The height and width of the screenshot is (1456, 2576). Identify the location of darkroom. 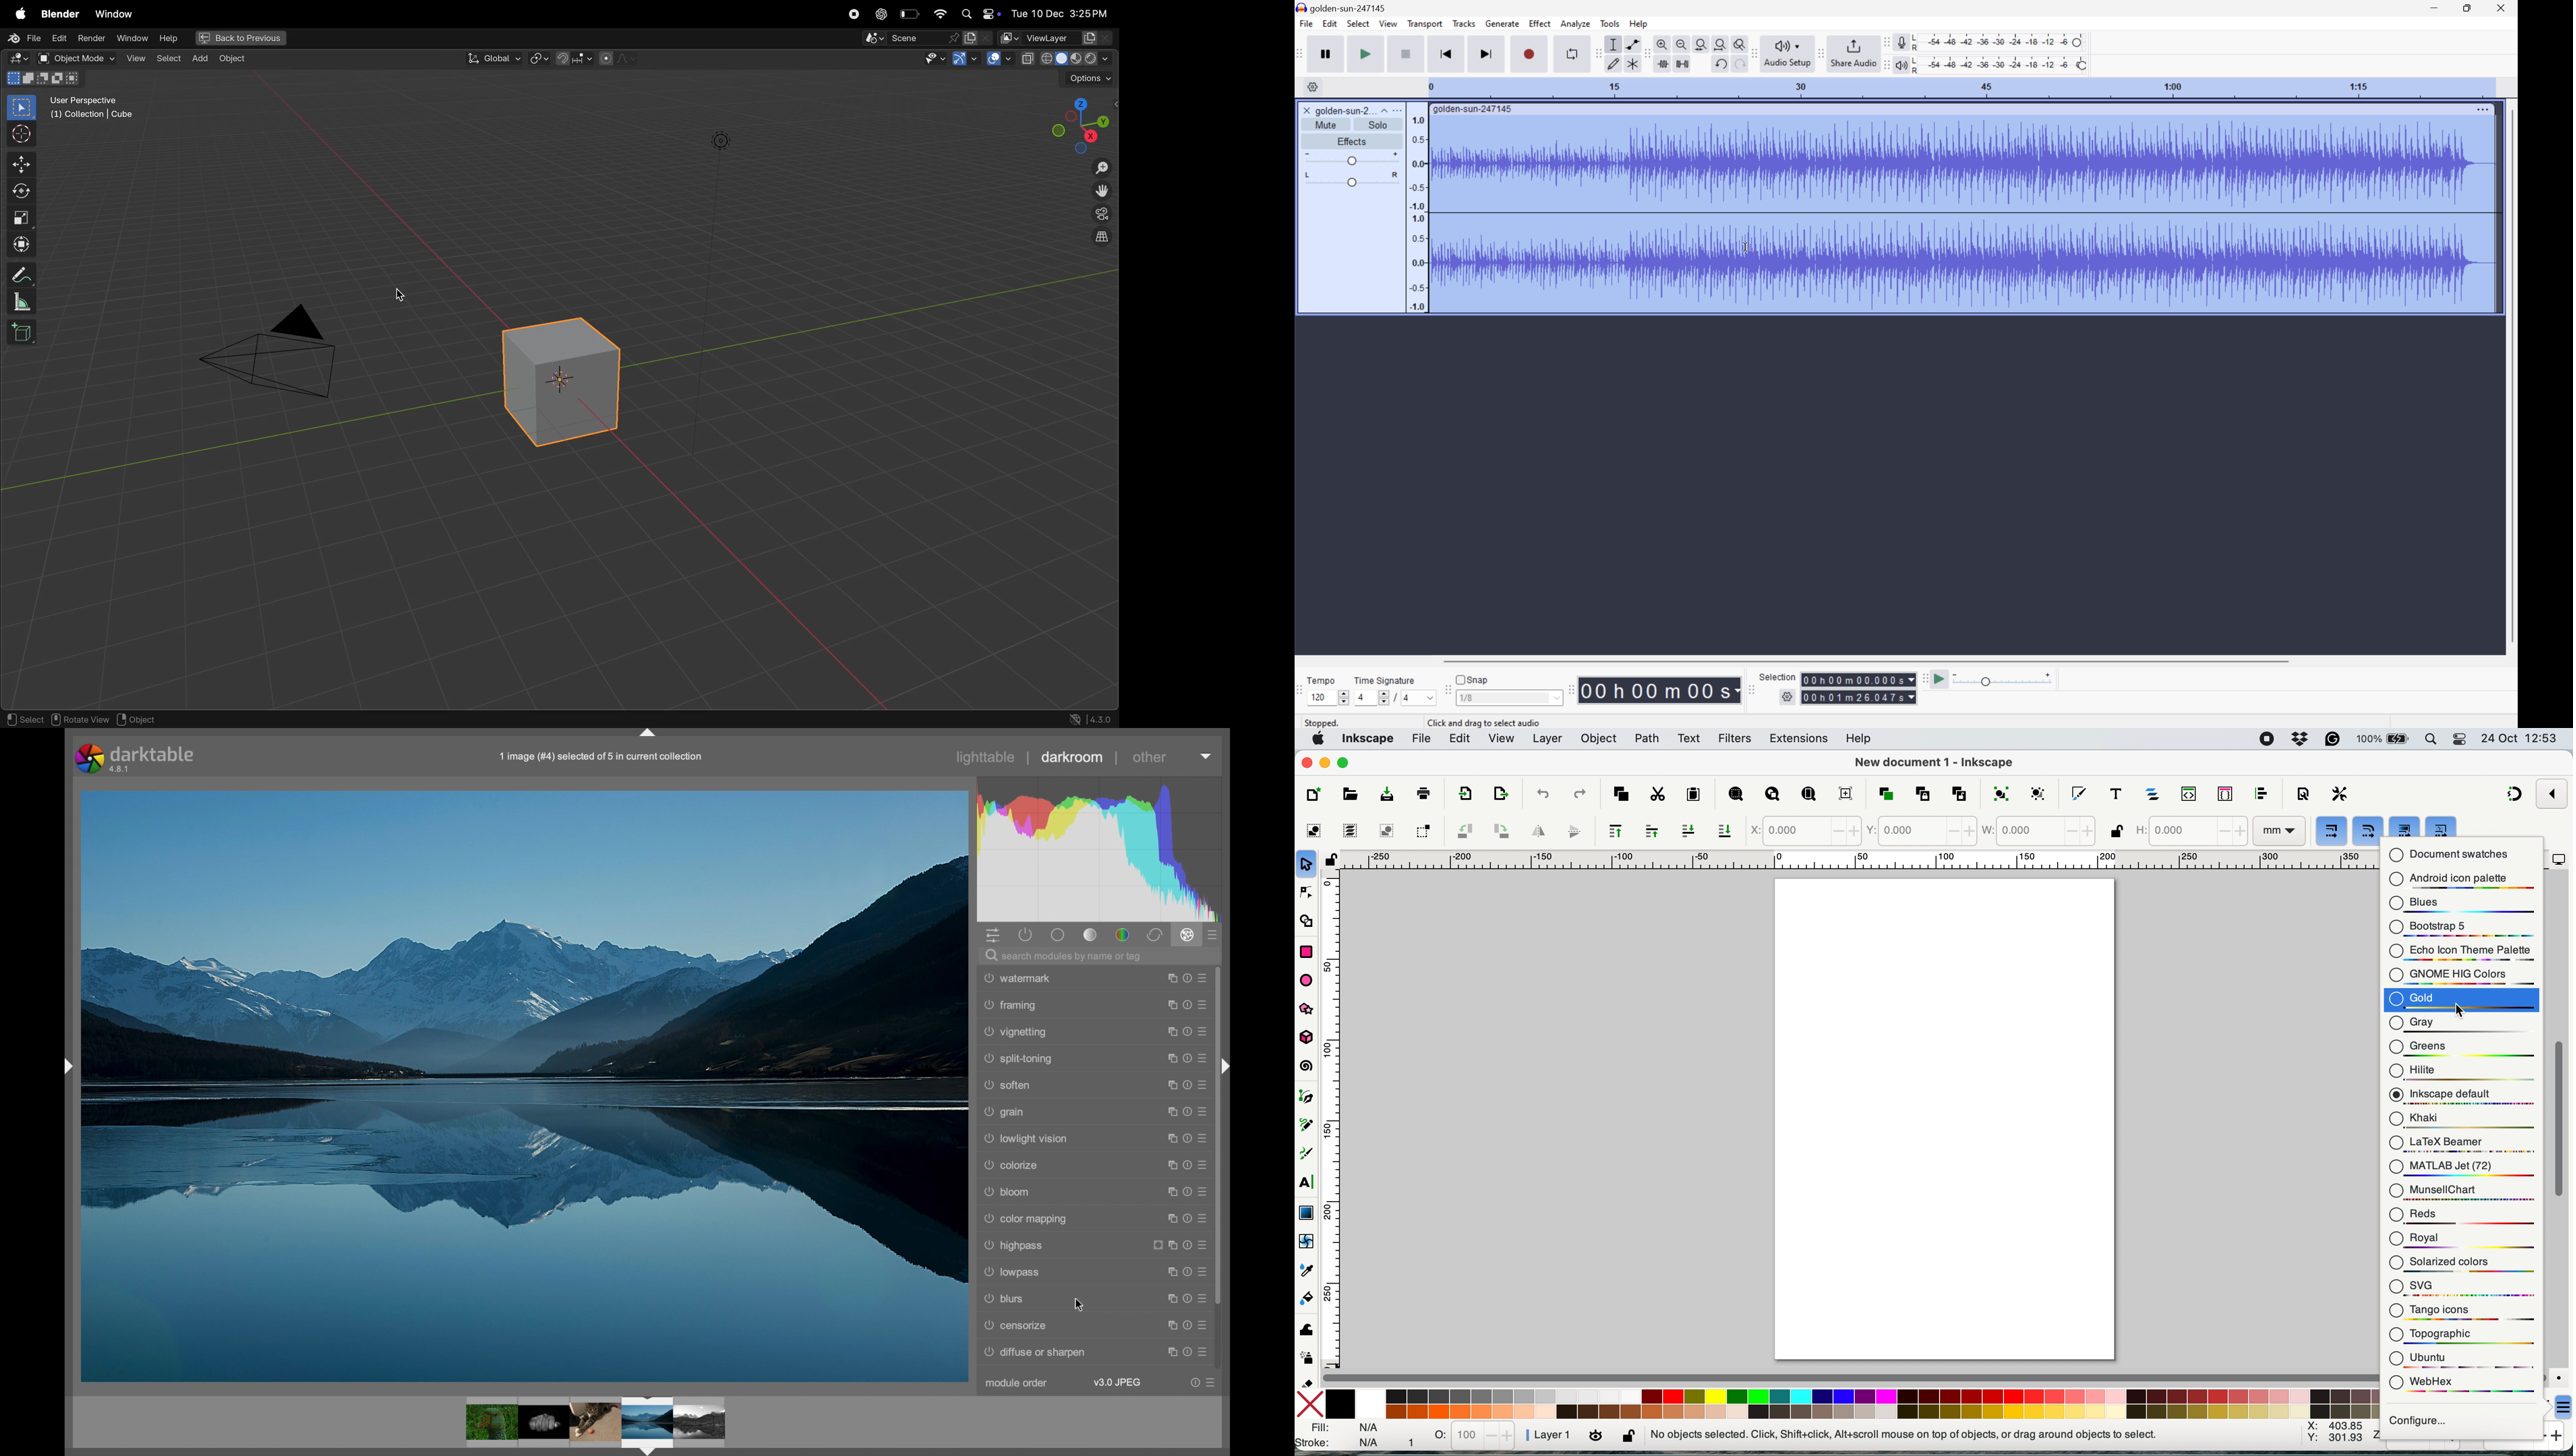
(1073, 757).